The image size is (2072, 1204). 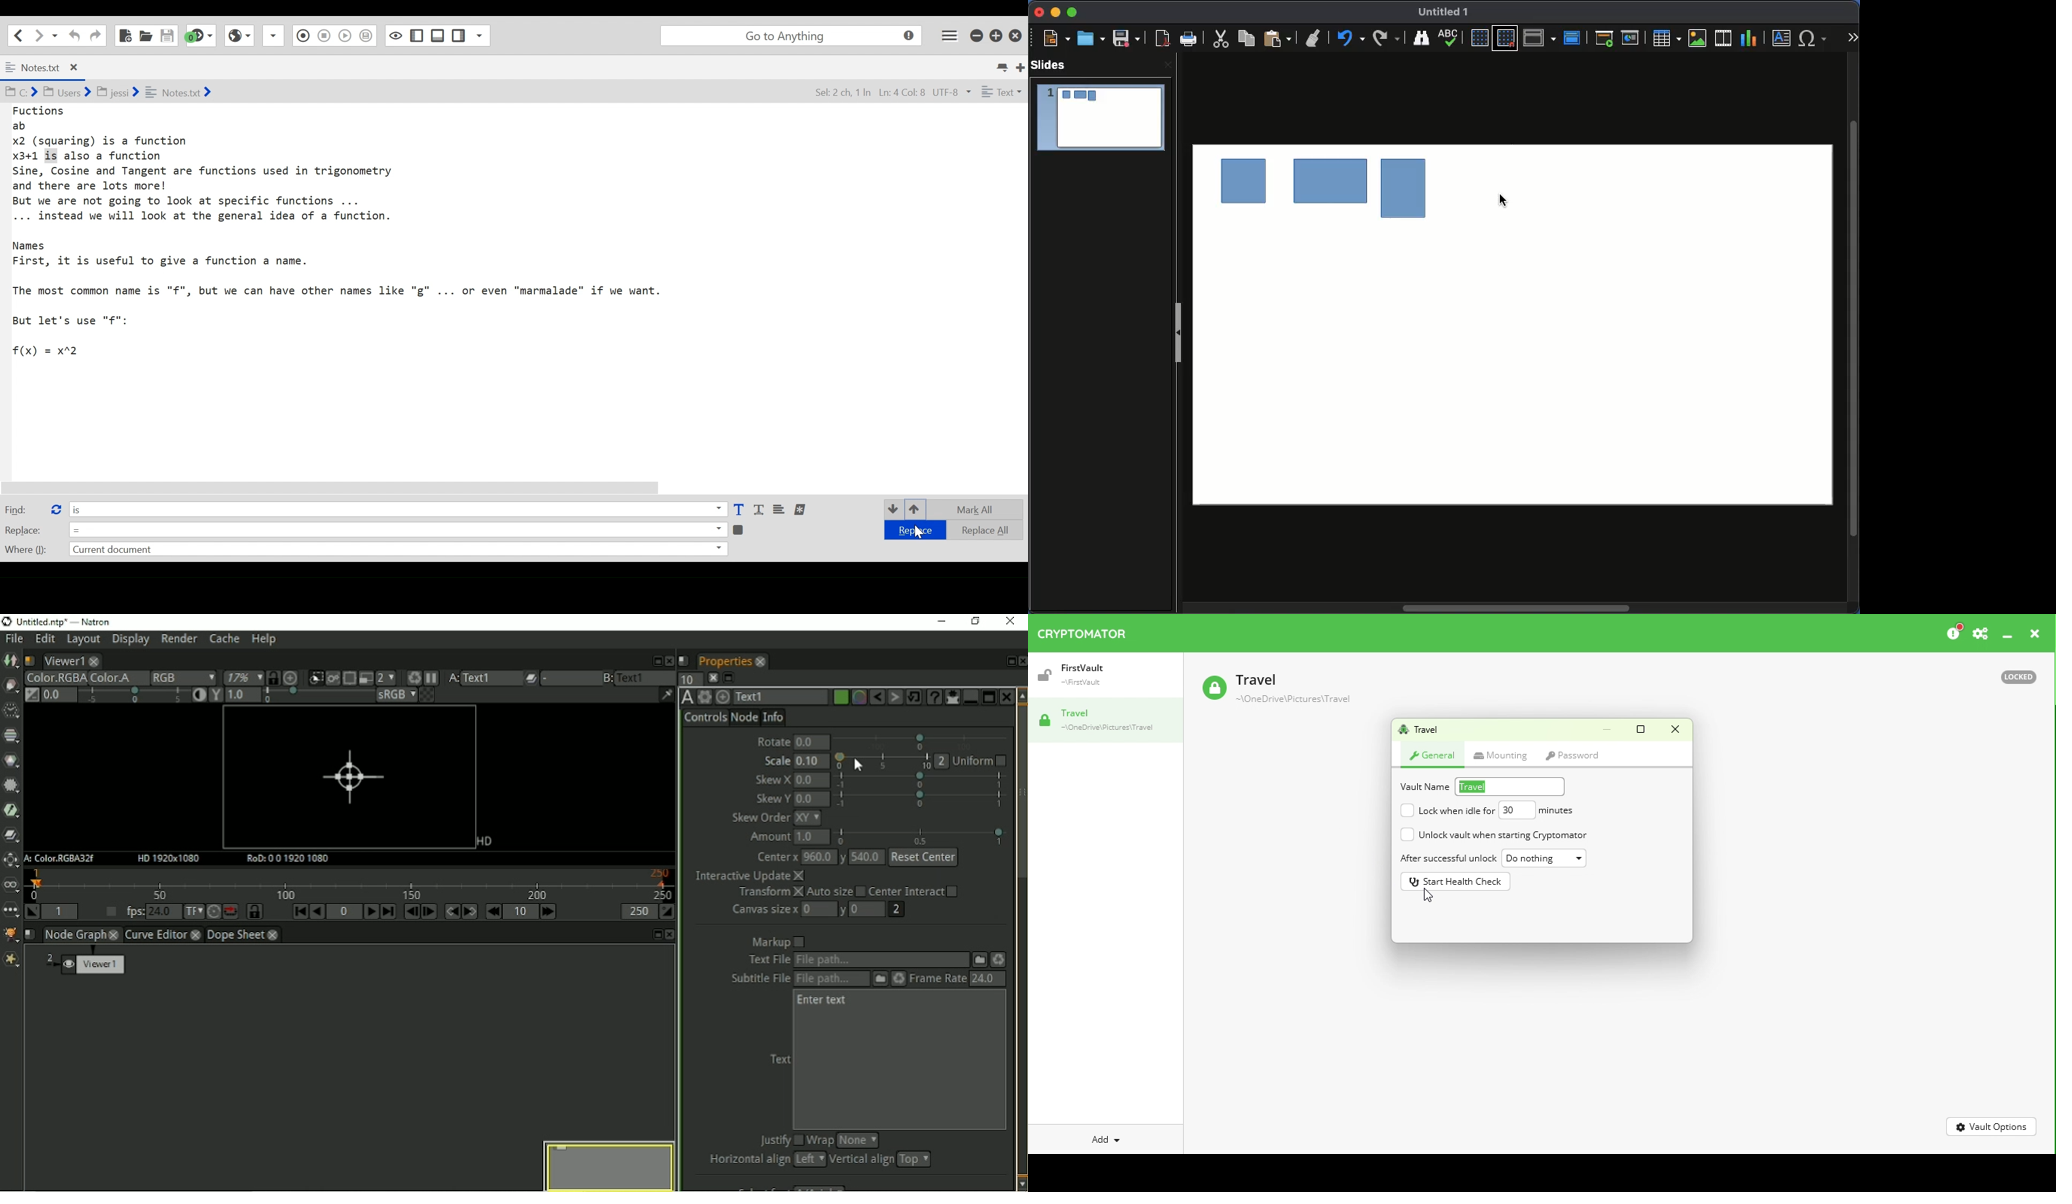 What do you see at coordinates (1329, 183) in the screenshot?
I see `shape` at bounding box center [1329, 183].